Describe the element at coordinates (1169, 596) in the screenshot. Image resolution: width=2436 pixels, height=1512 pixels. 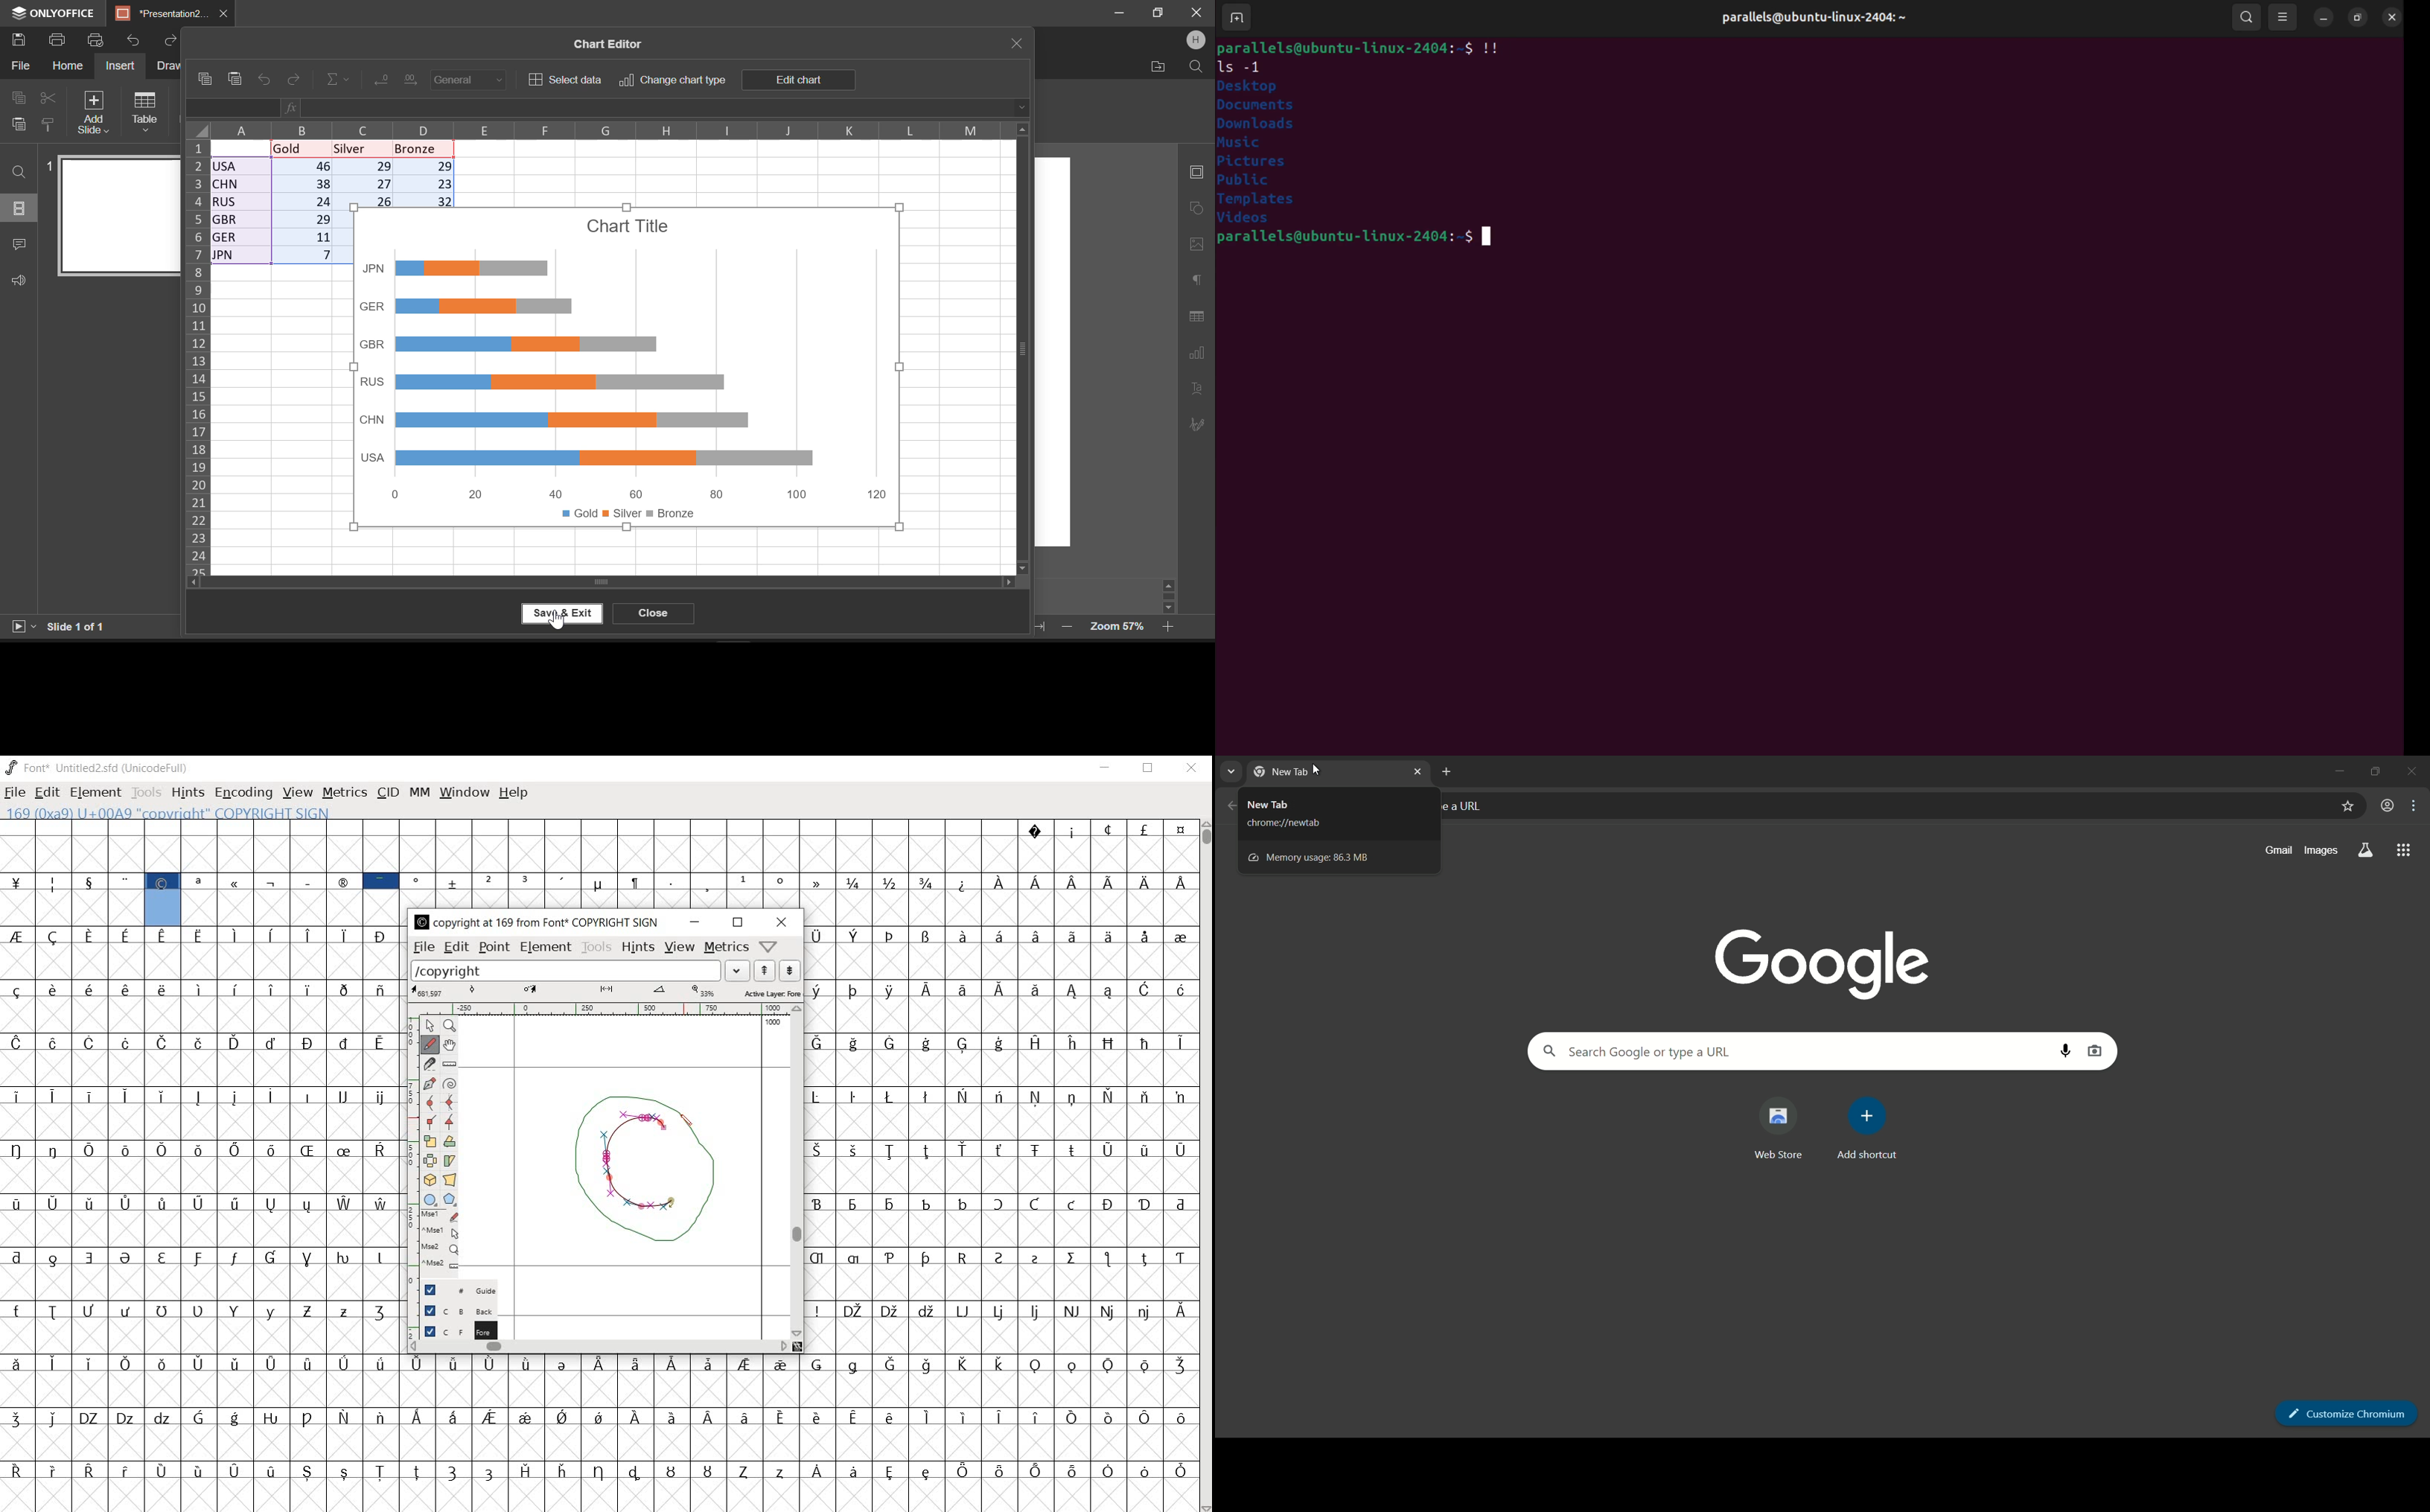
I see `Scroll Bar` at that location.